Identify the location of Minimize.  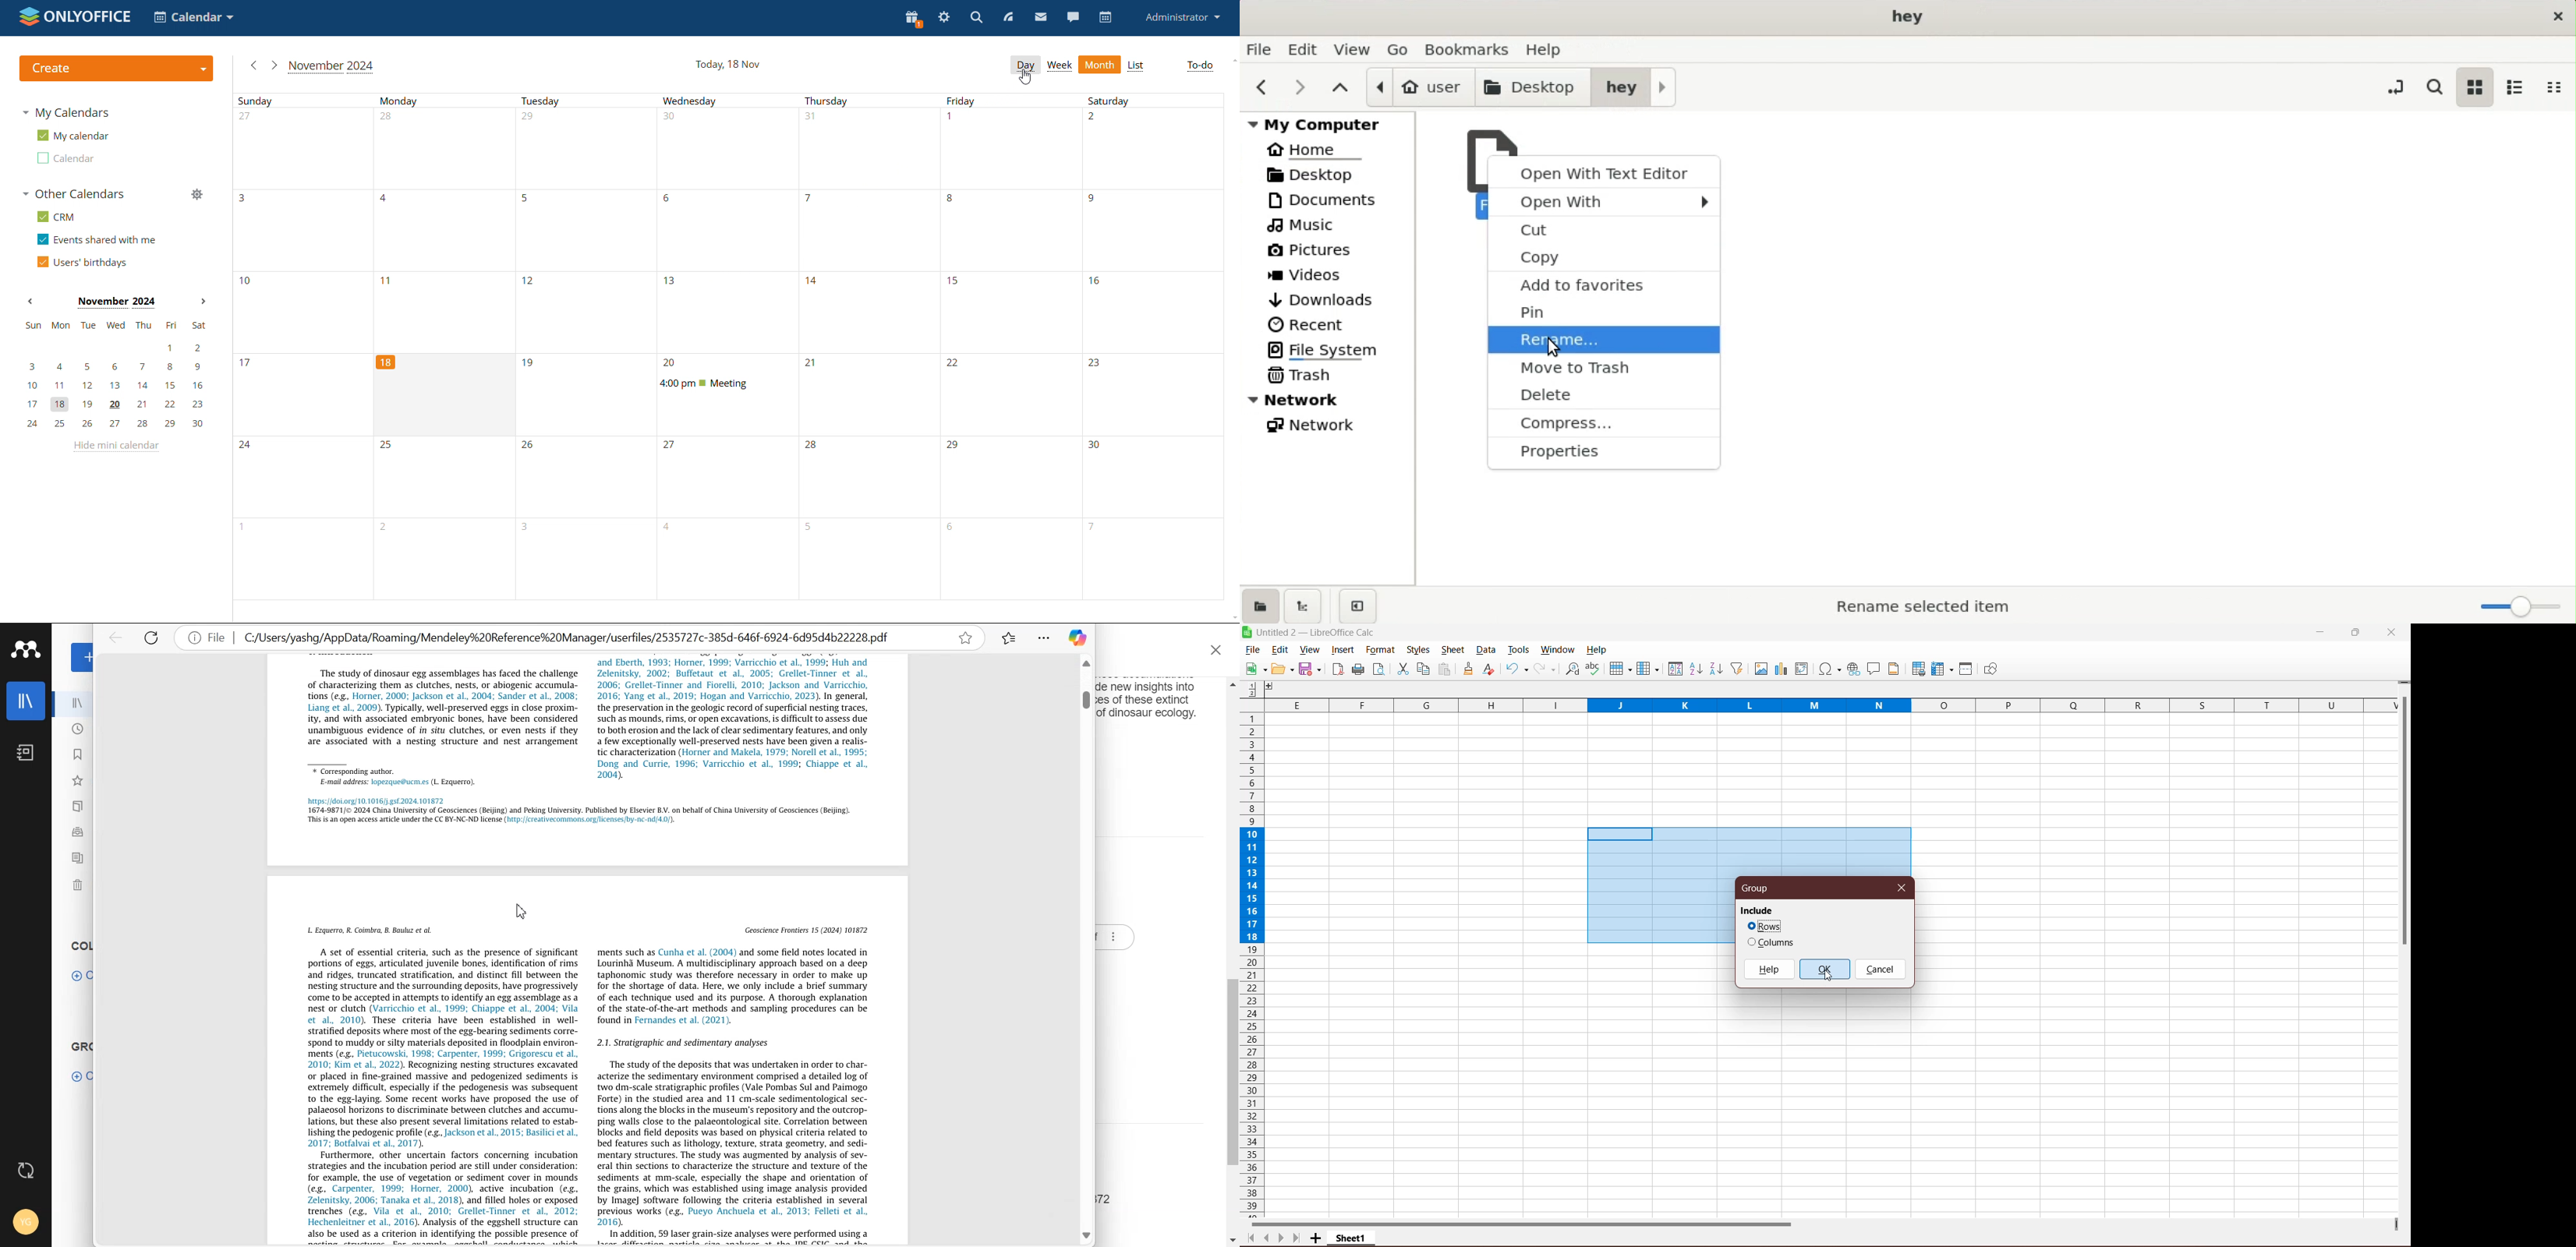
(2322, 632).